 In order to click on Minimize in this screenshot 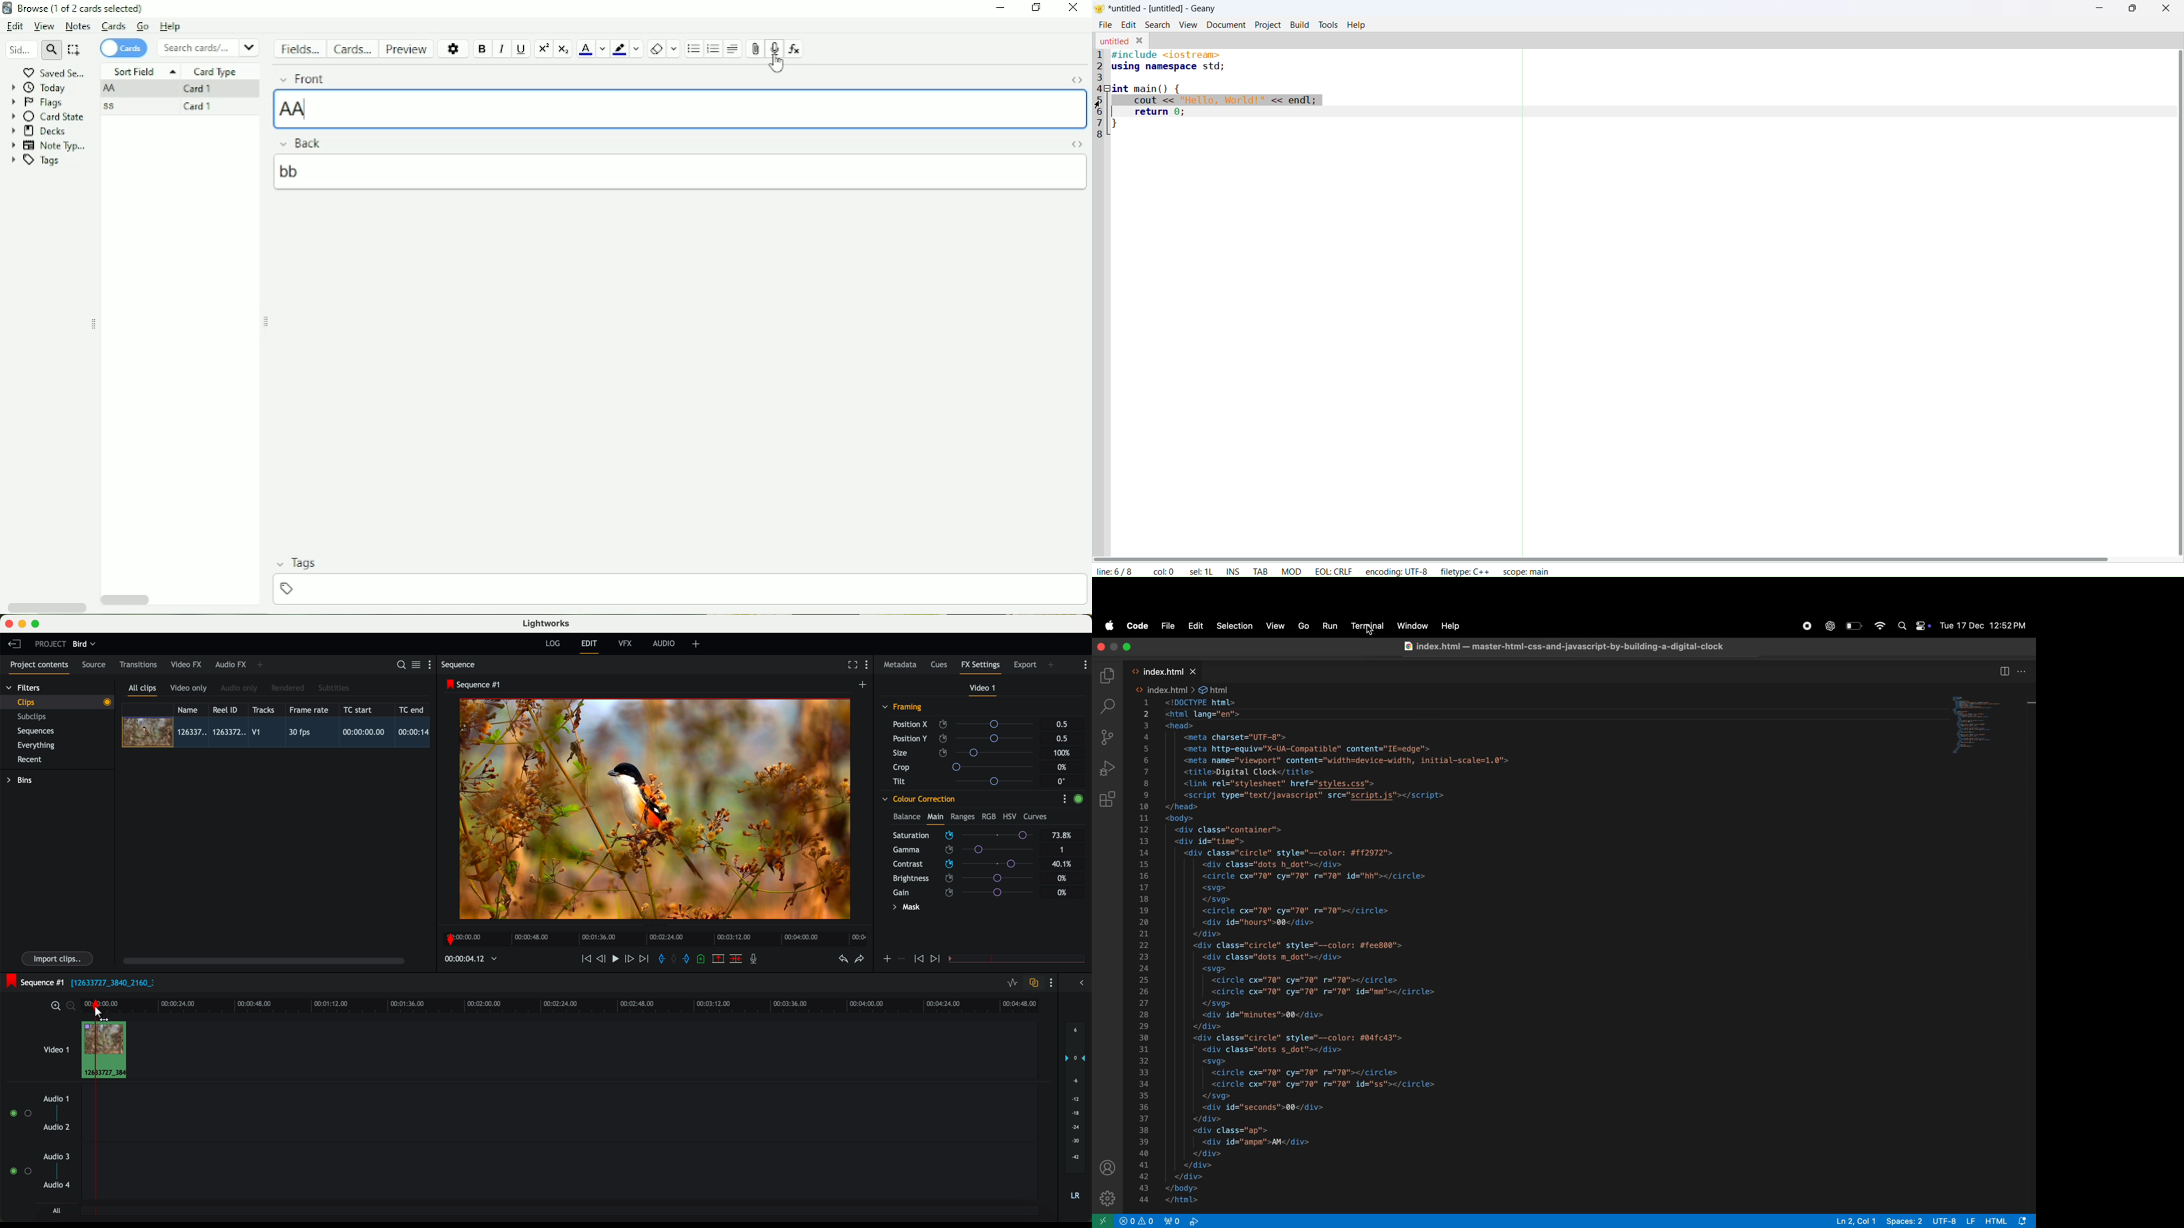, I will do `click(1001, 7)`.